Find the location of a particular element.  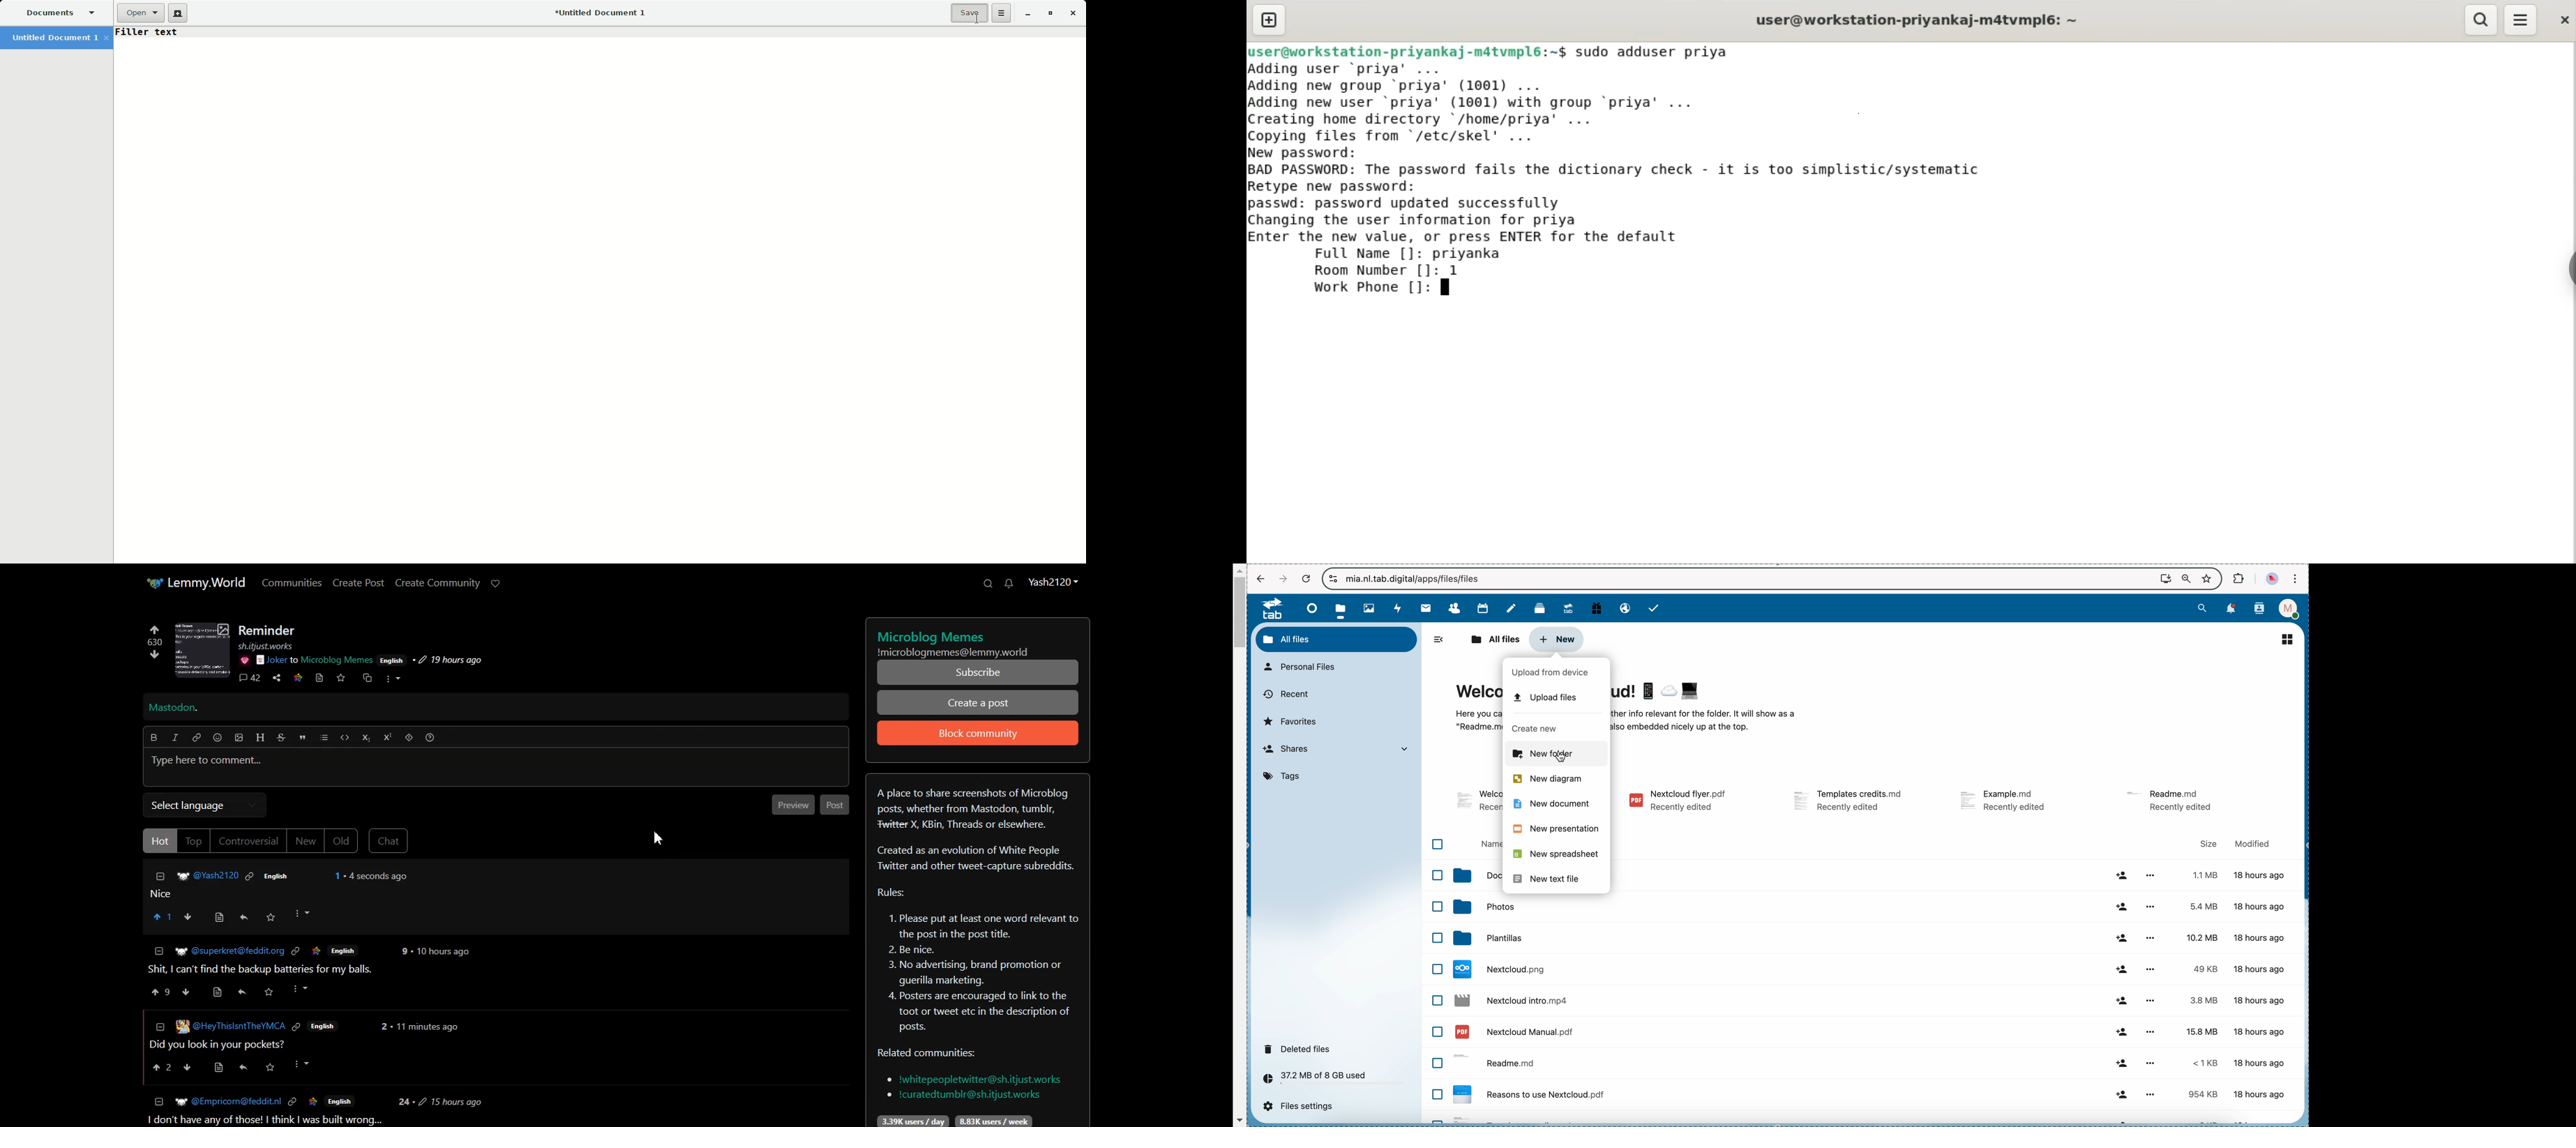

profile is located at coordinates (2291, 609).